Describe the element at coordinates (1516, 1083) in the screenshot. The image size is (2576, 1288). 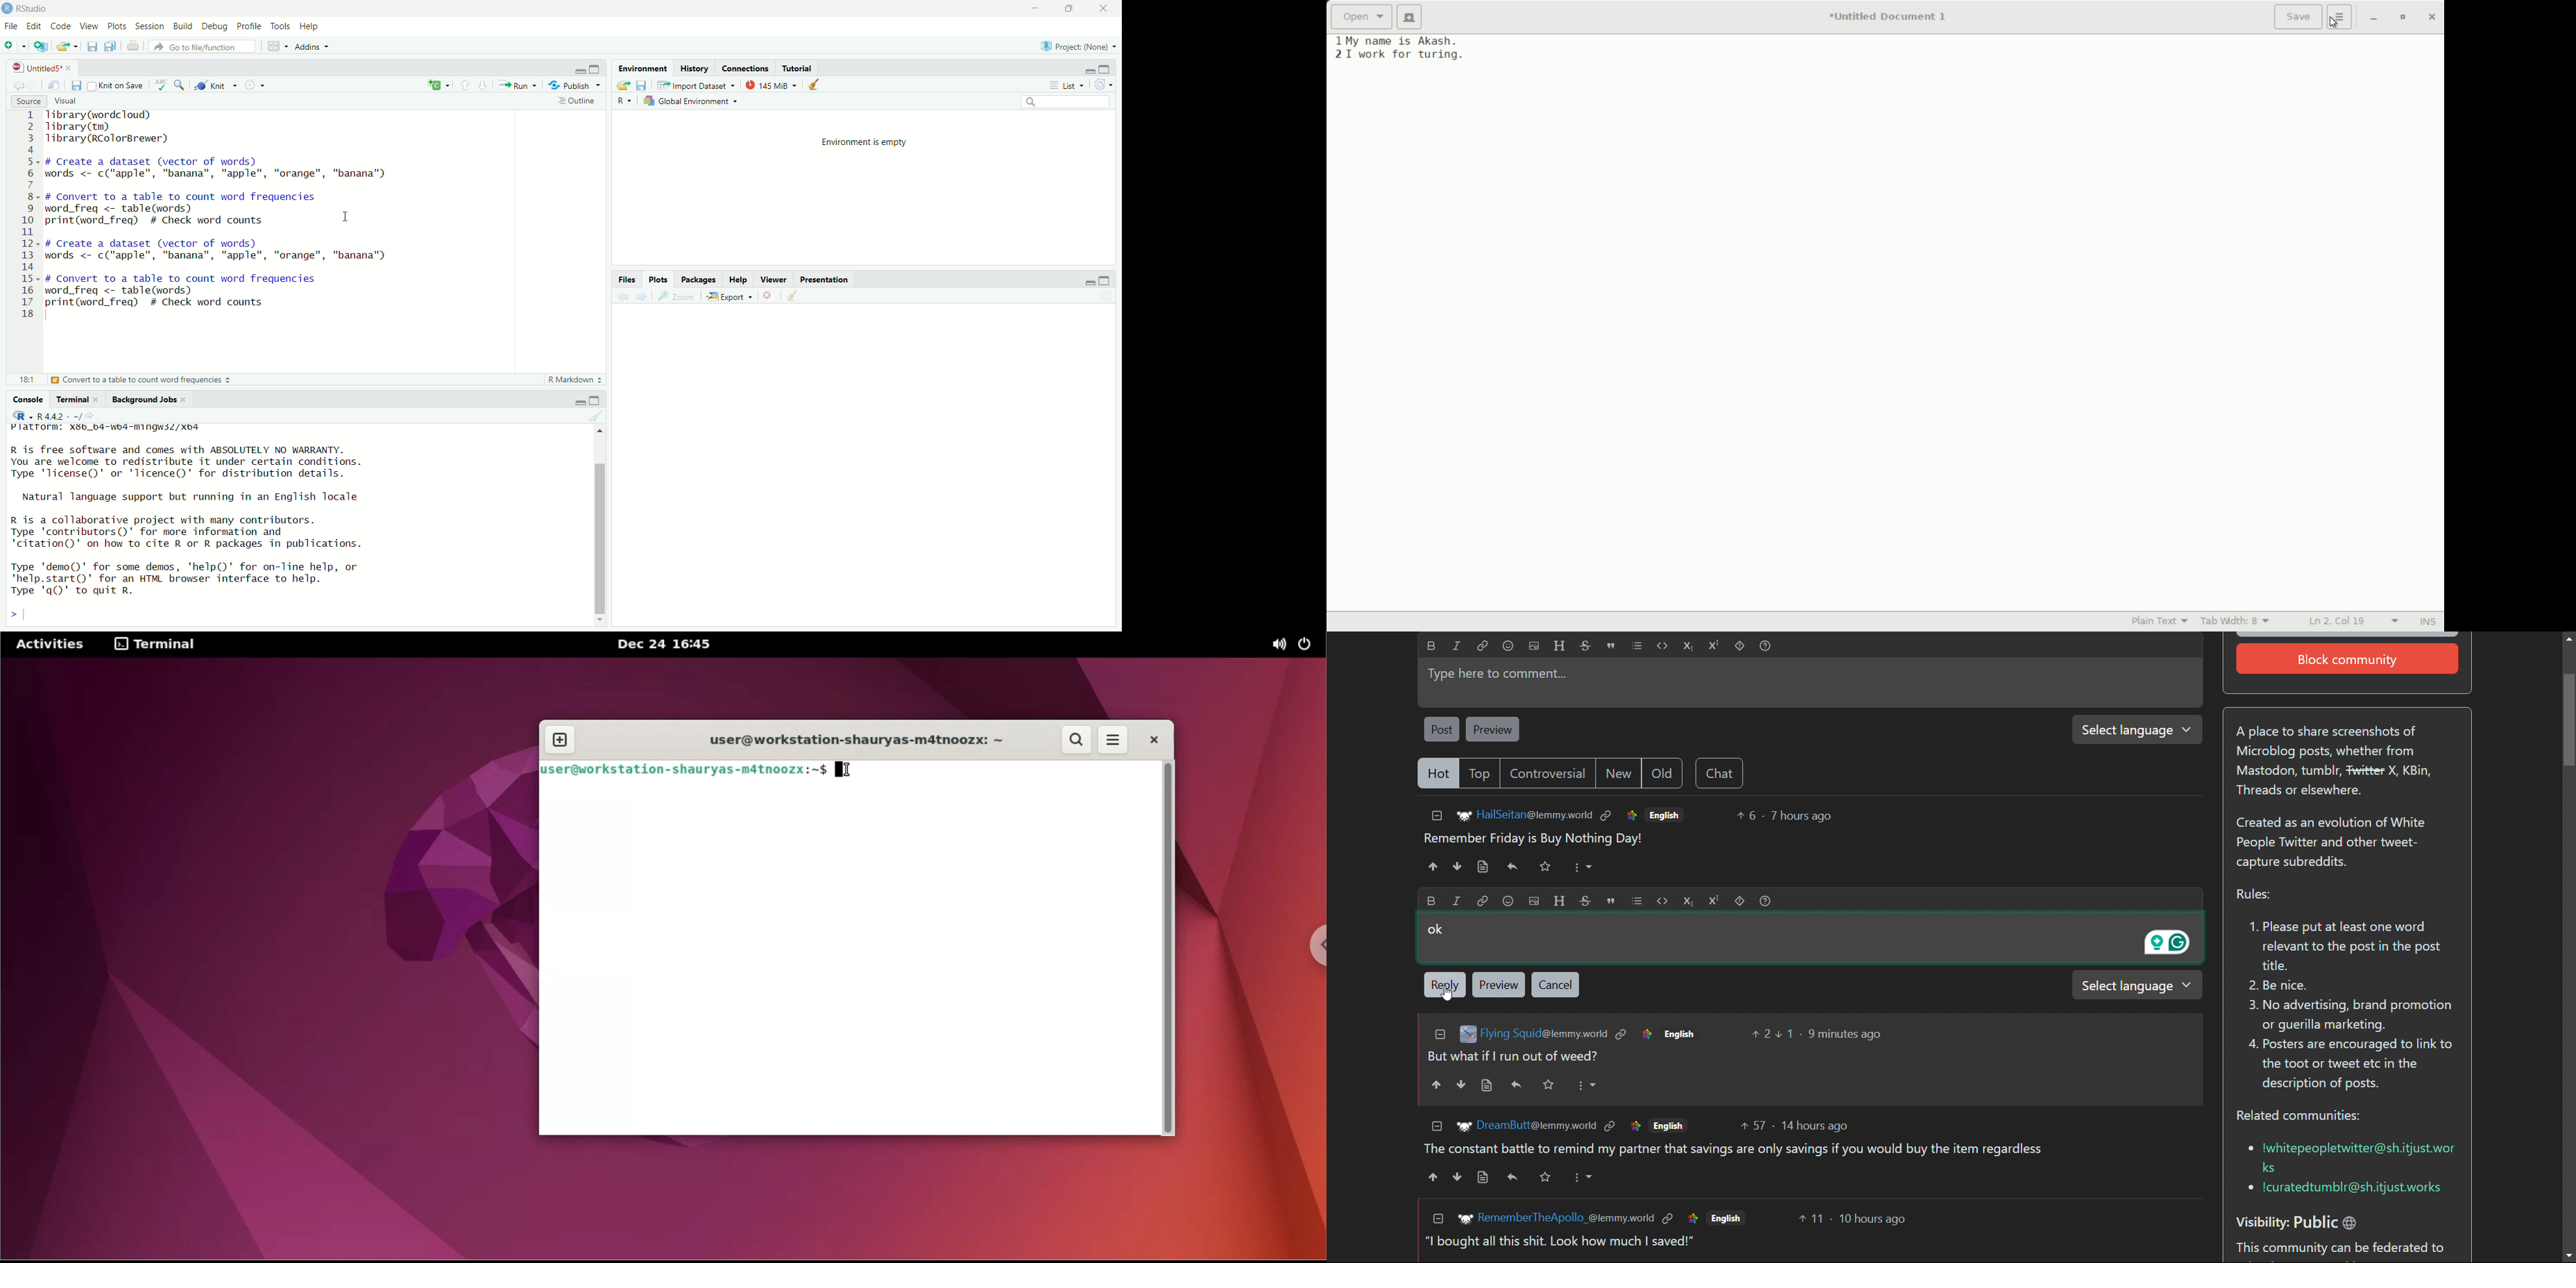
I see `reply` at that location.